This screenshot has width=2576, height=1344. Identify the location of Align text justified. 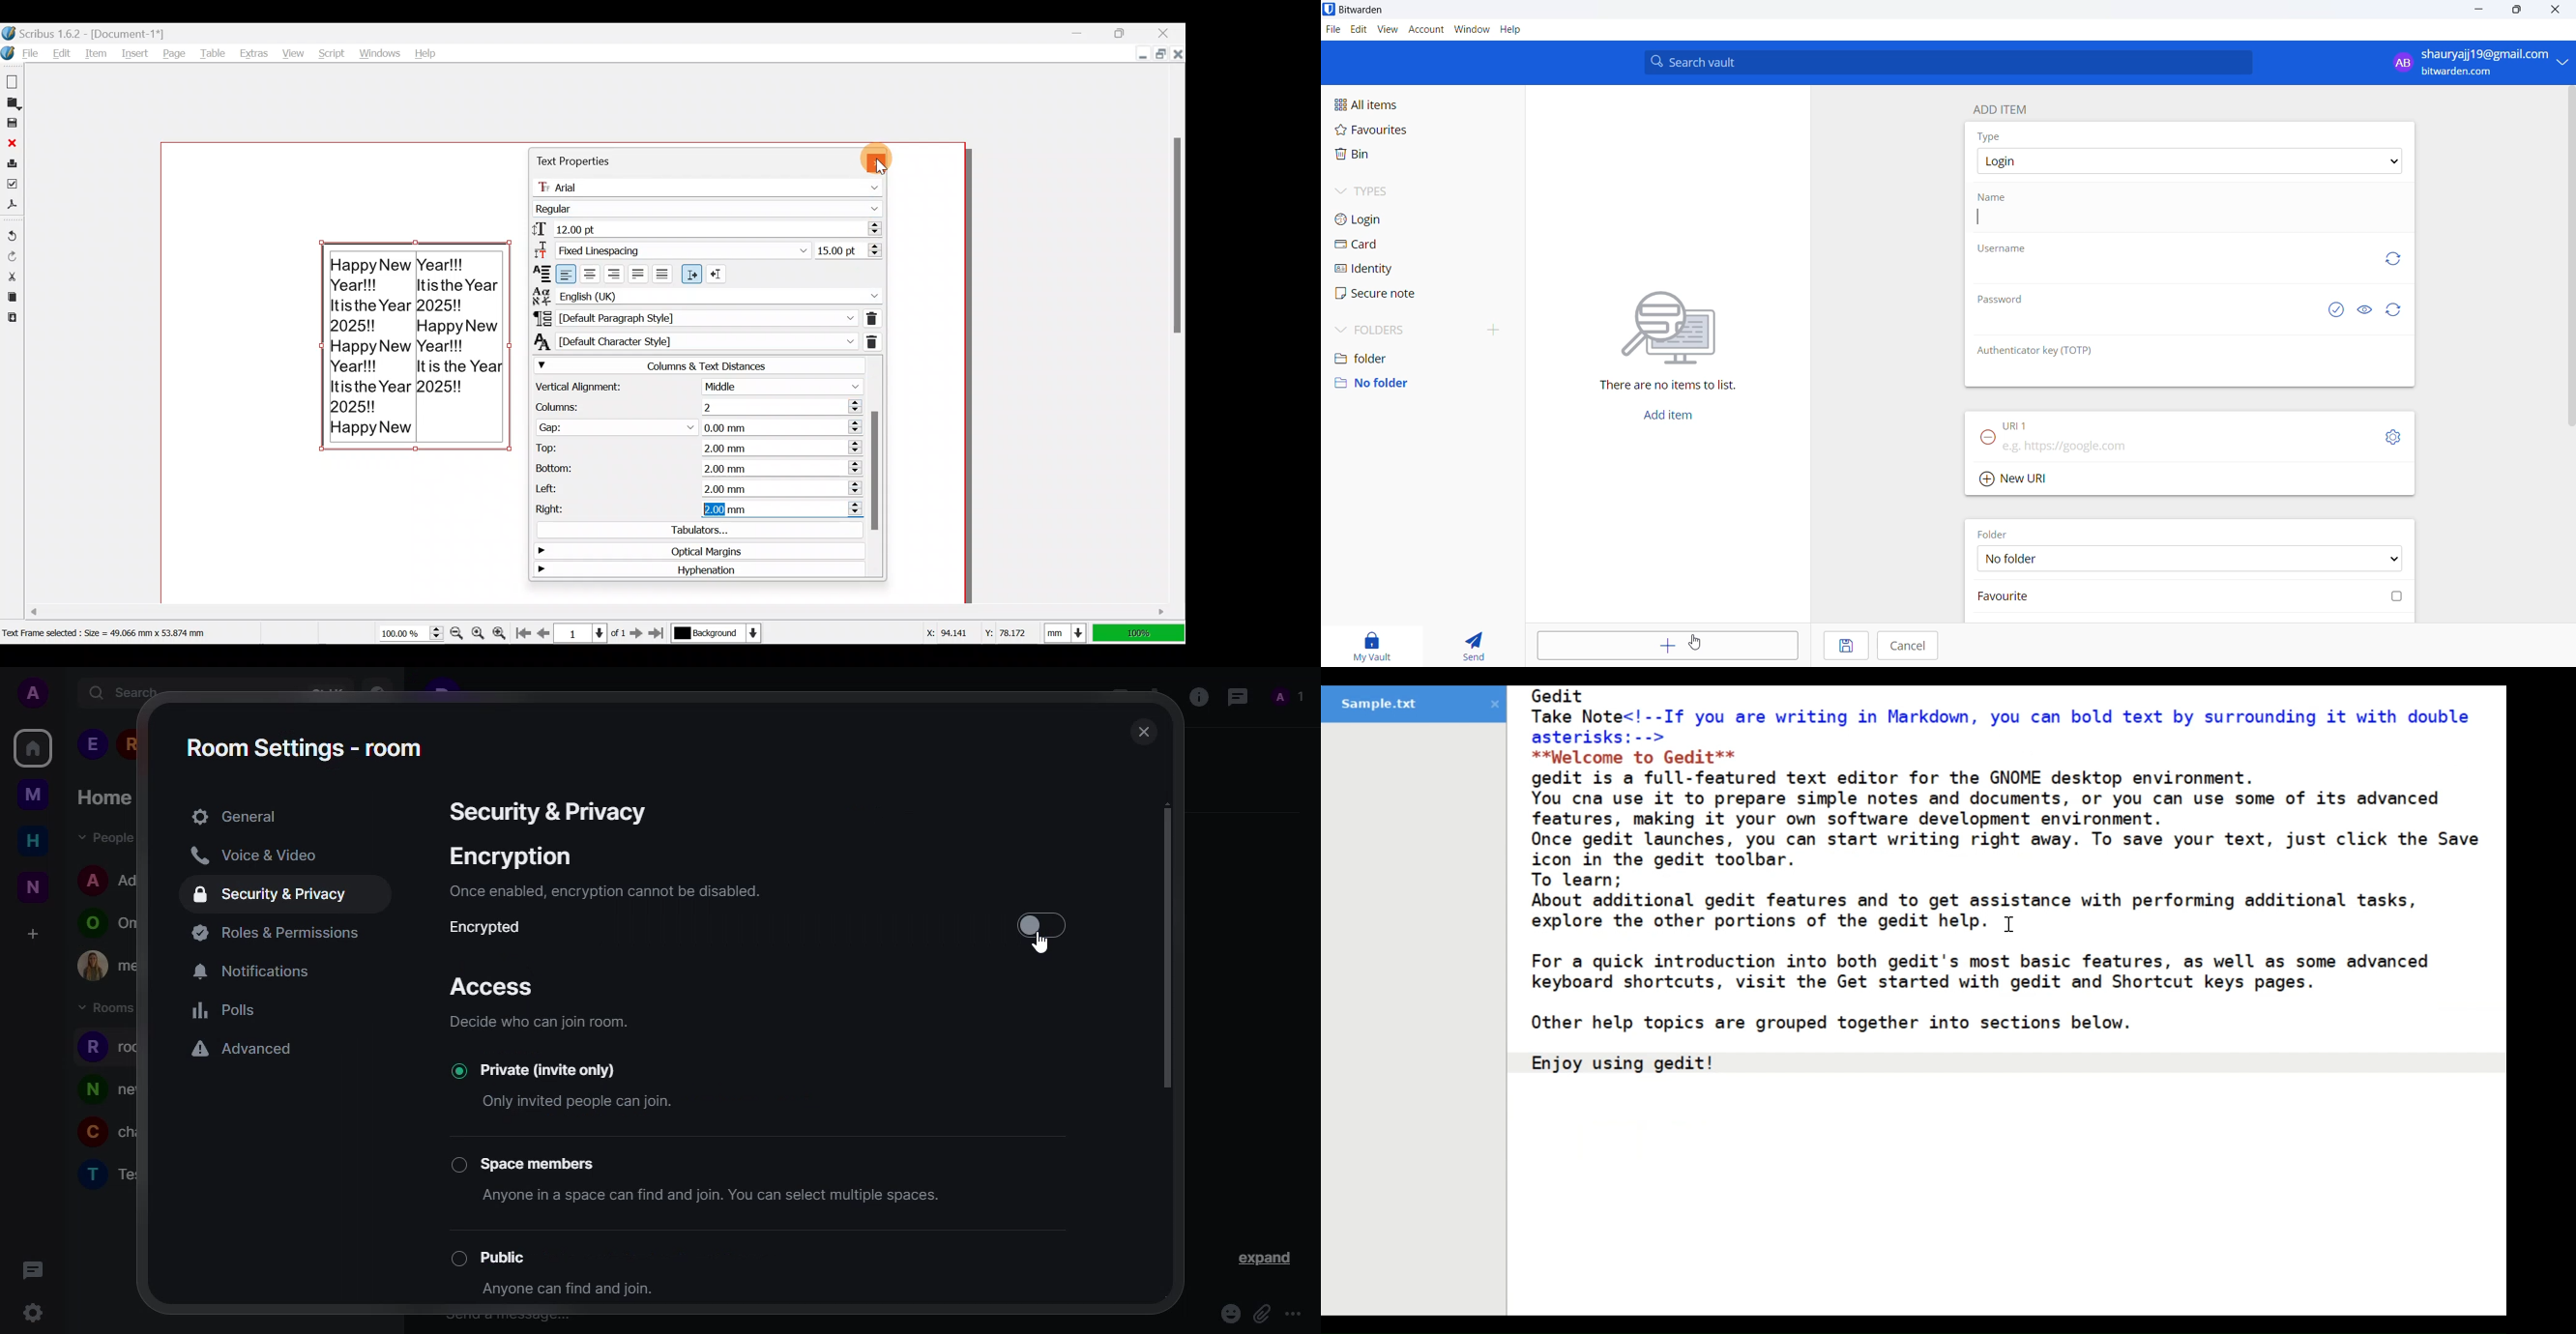
(638, 272).